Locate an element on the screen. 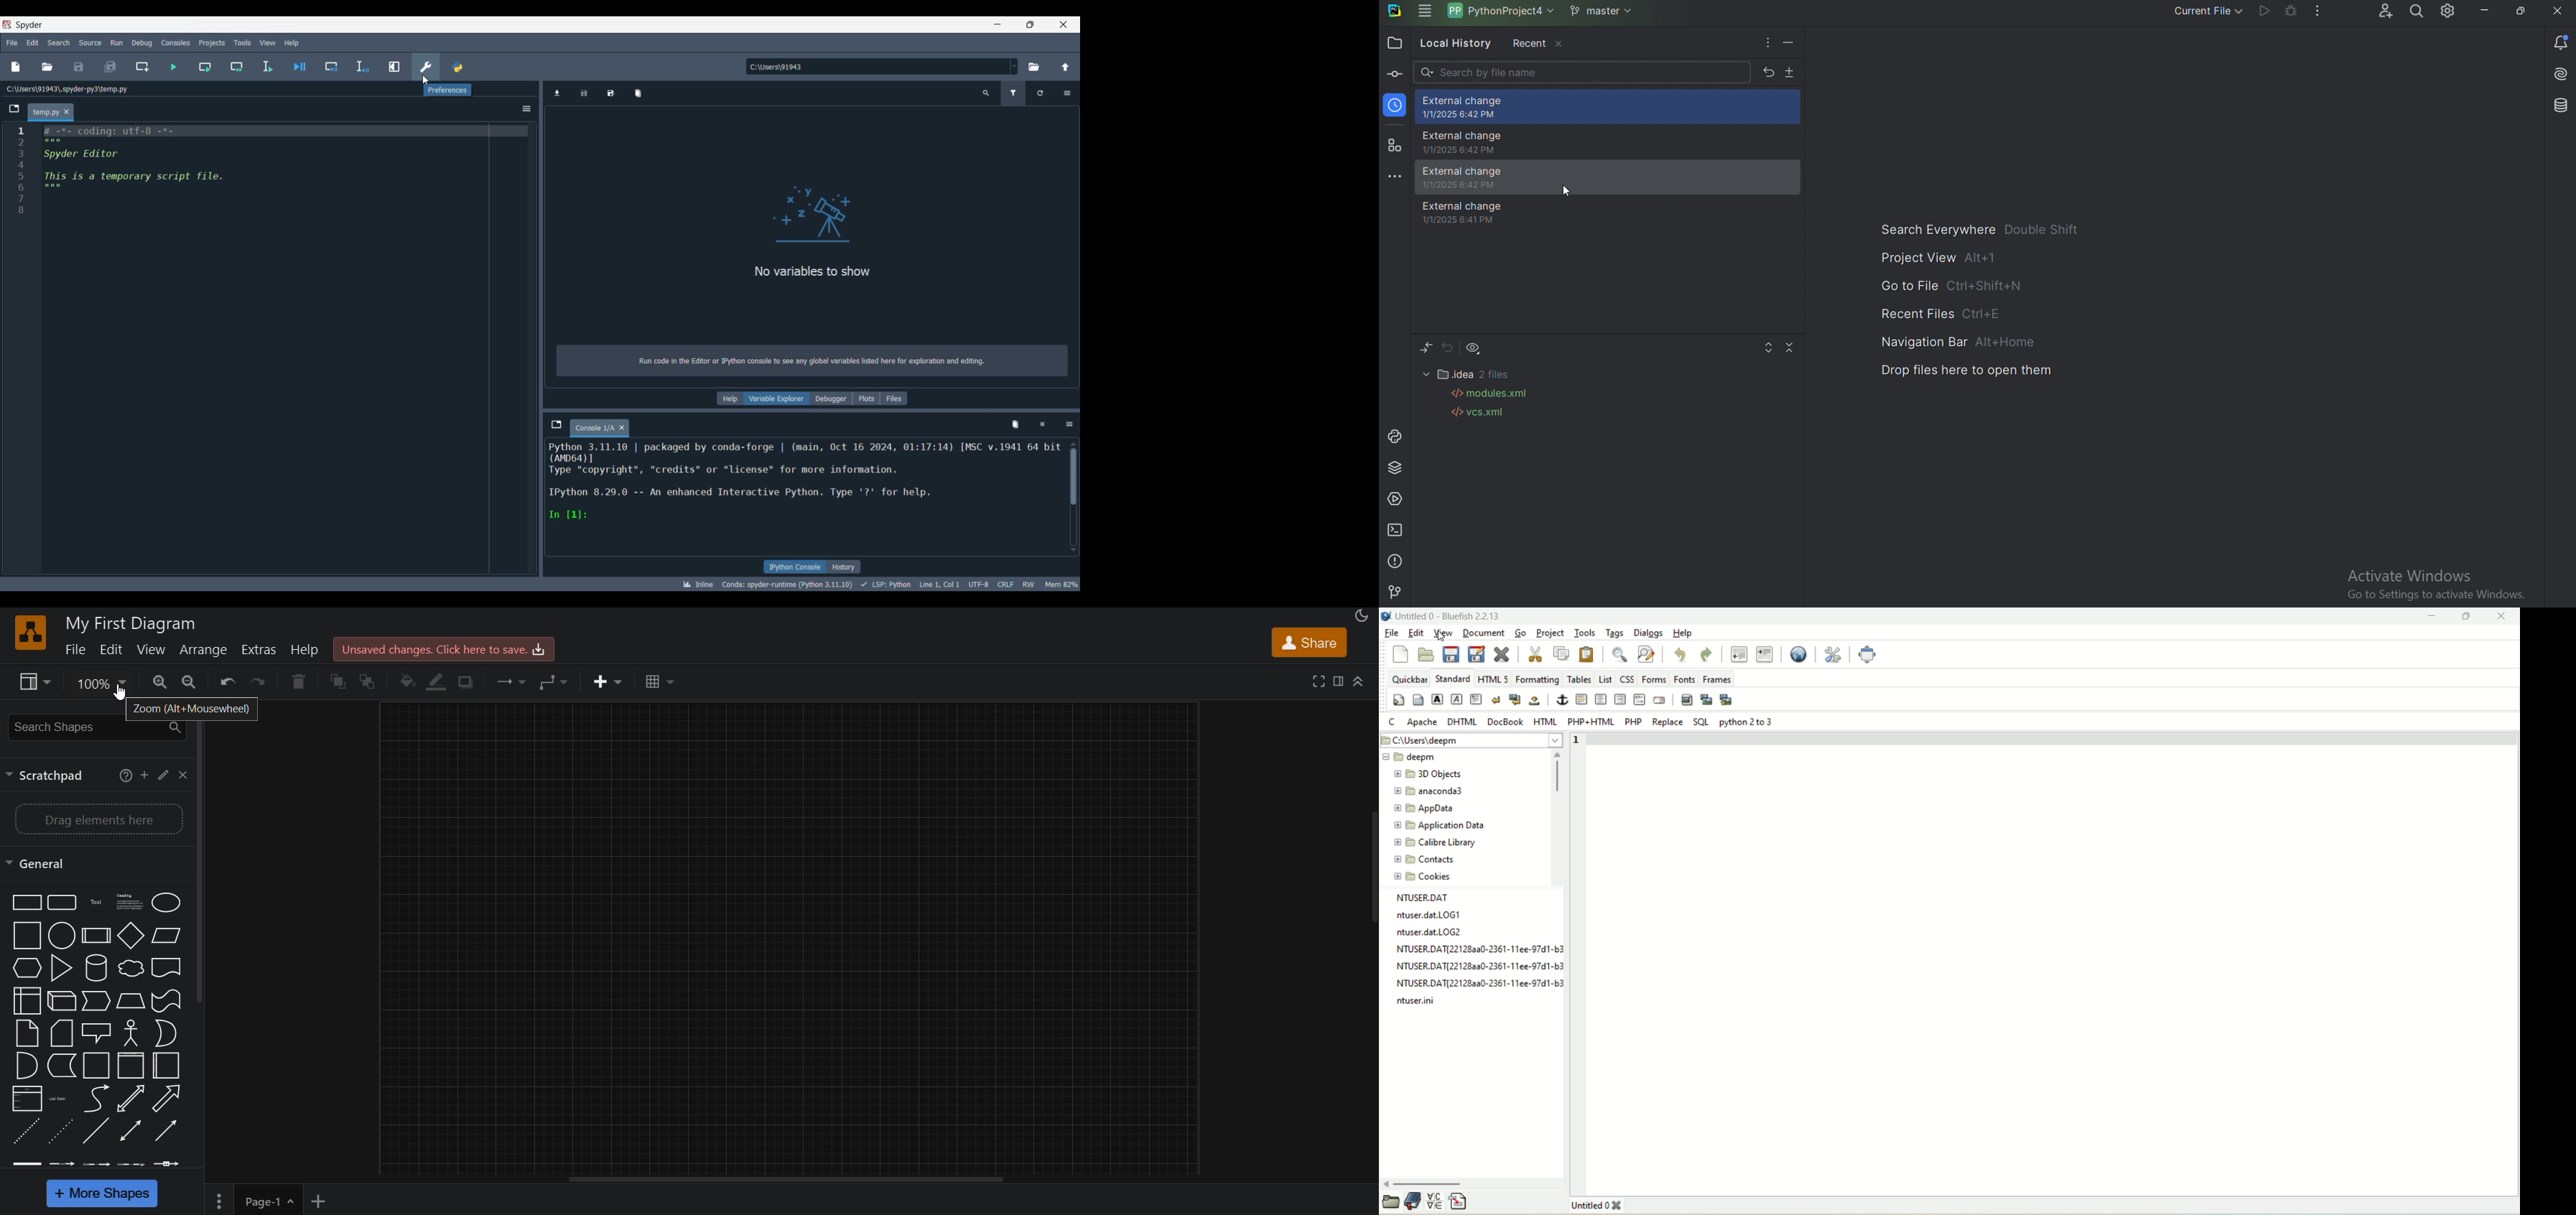 The width and height of the screenshot is (2576, 1232). Save file is located at coordinates (79, 67).